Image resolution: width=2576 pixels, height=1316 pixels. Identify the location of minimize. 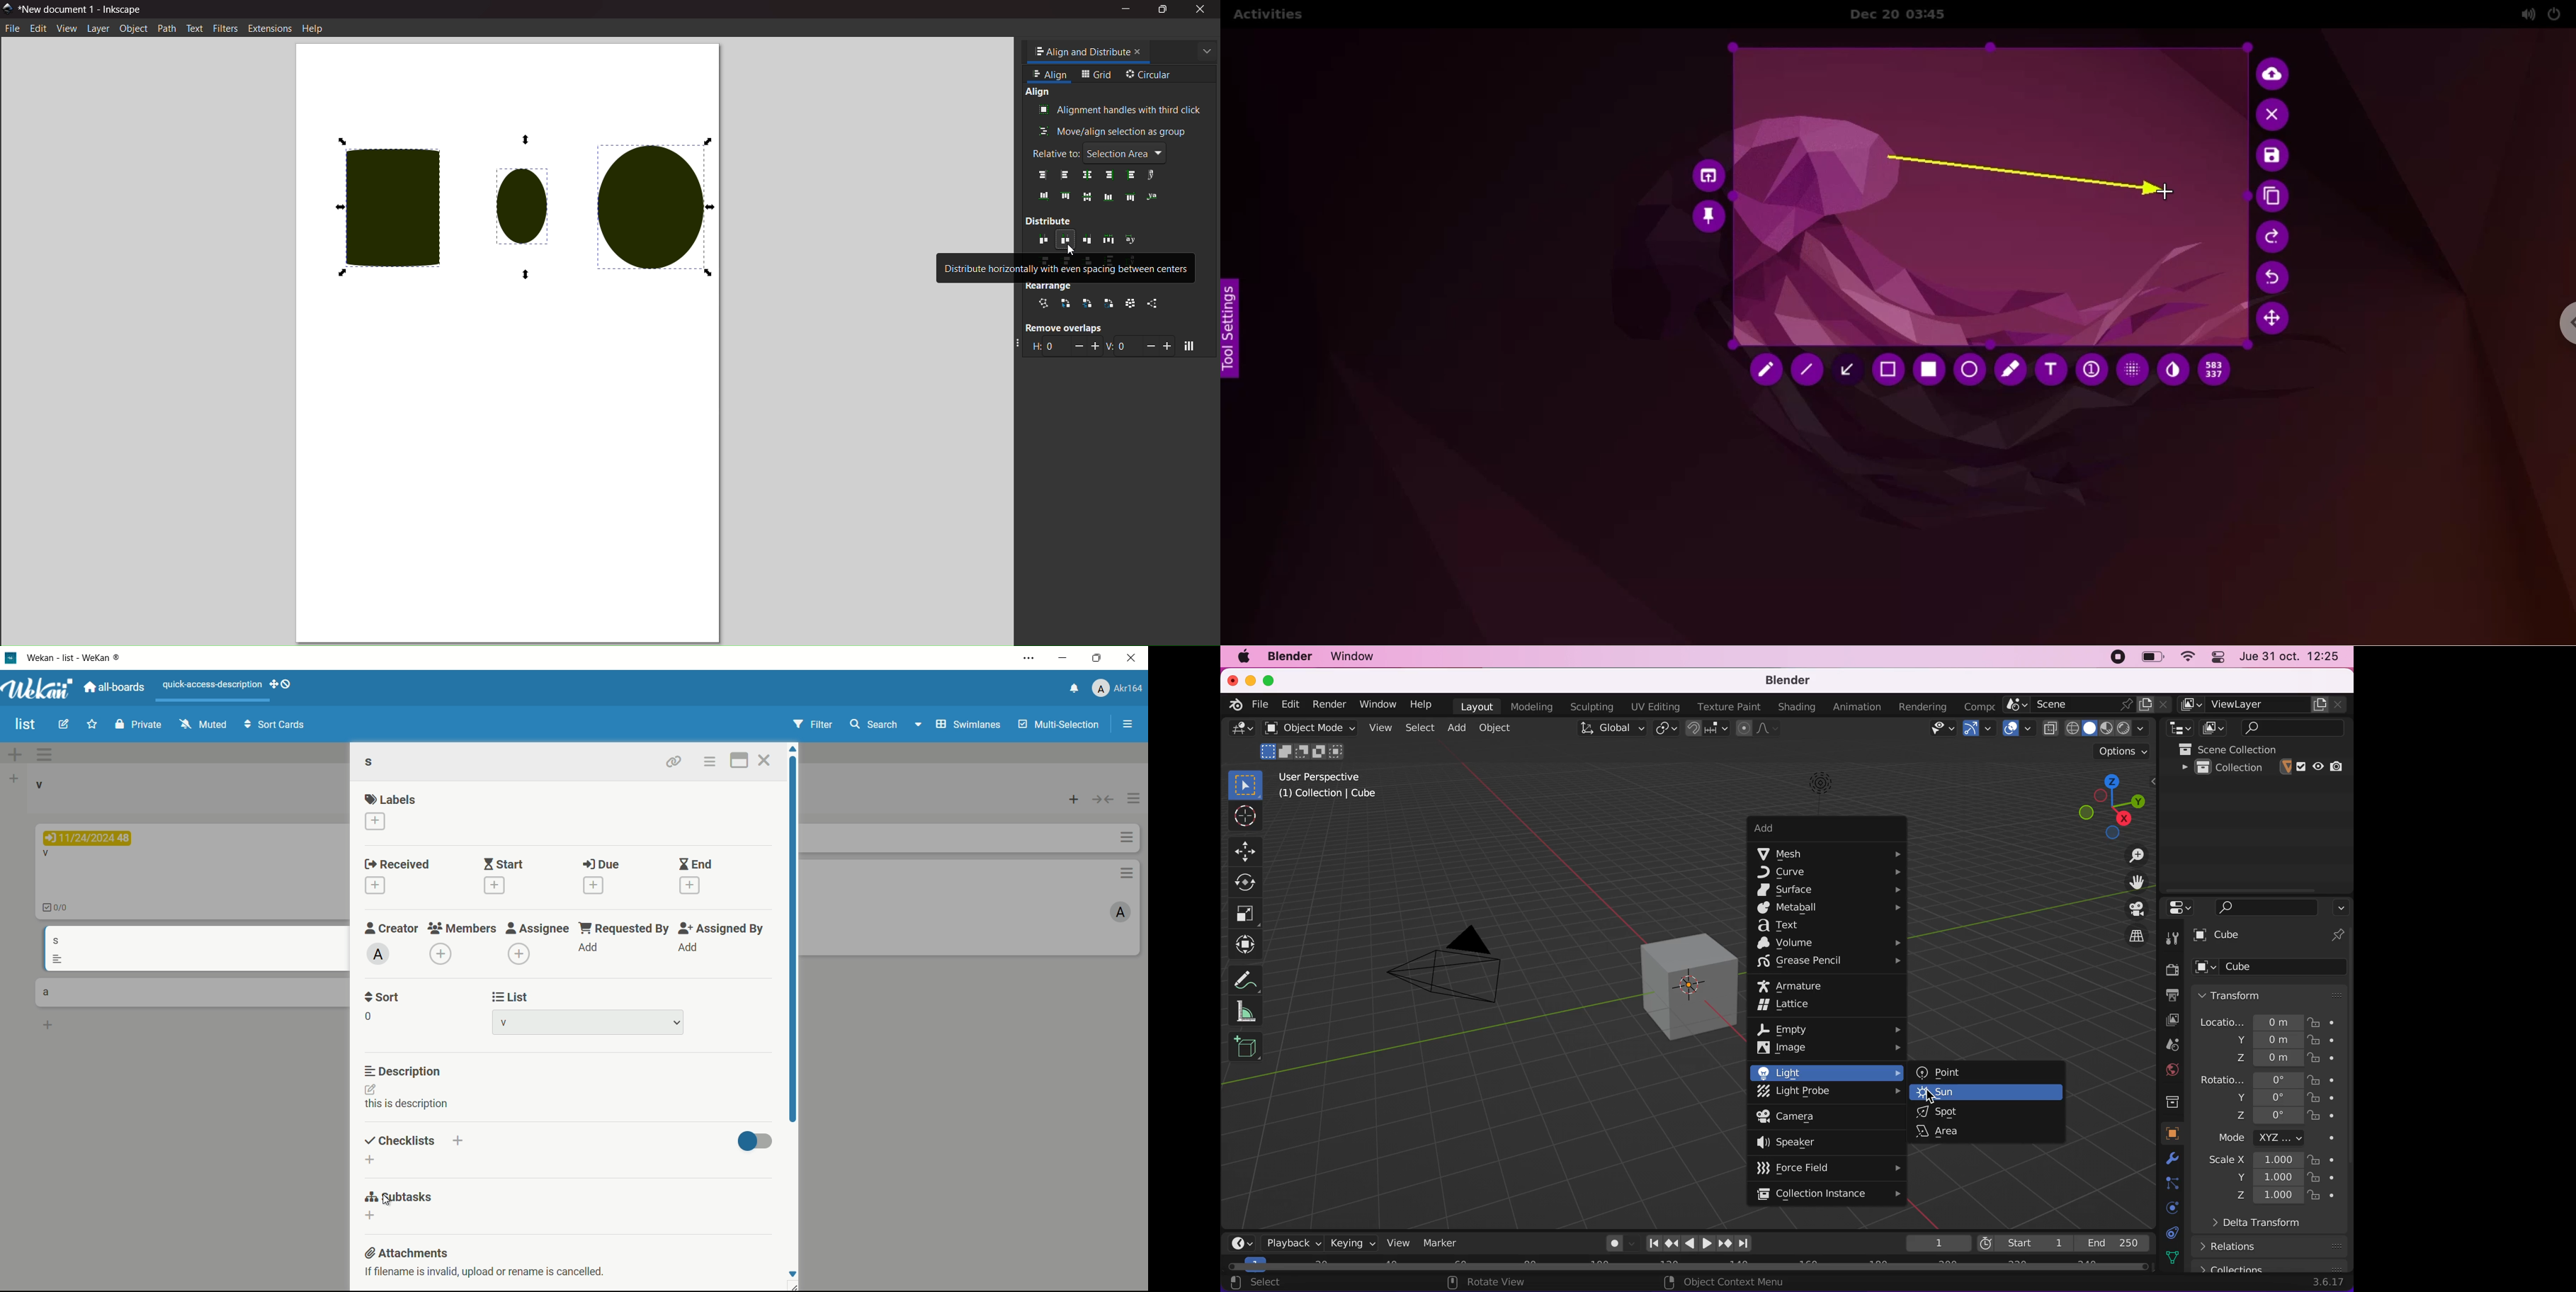
(1127, 10).